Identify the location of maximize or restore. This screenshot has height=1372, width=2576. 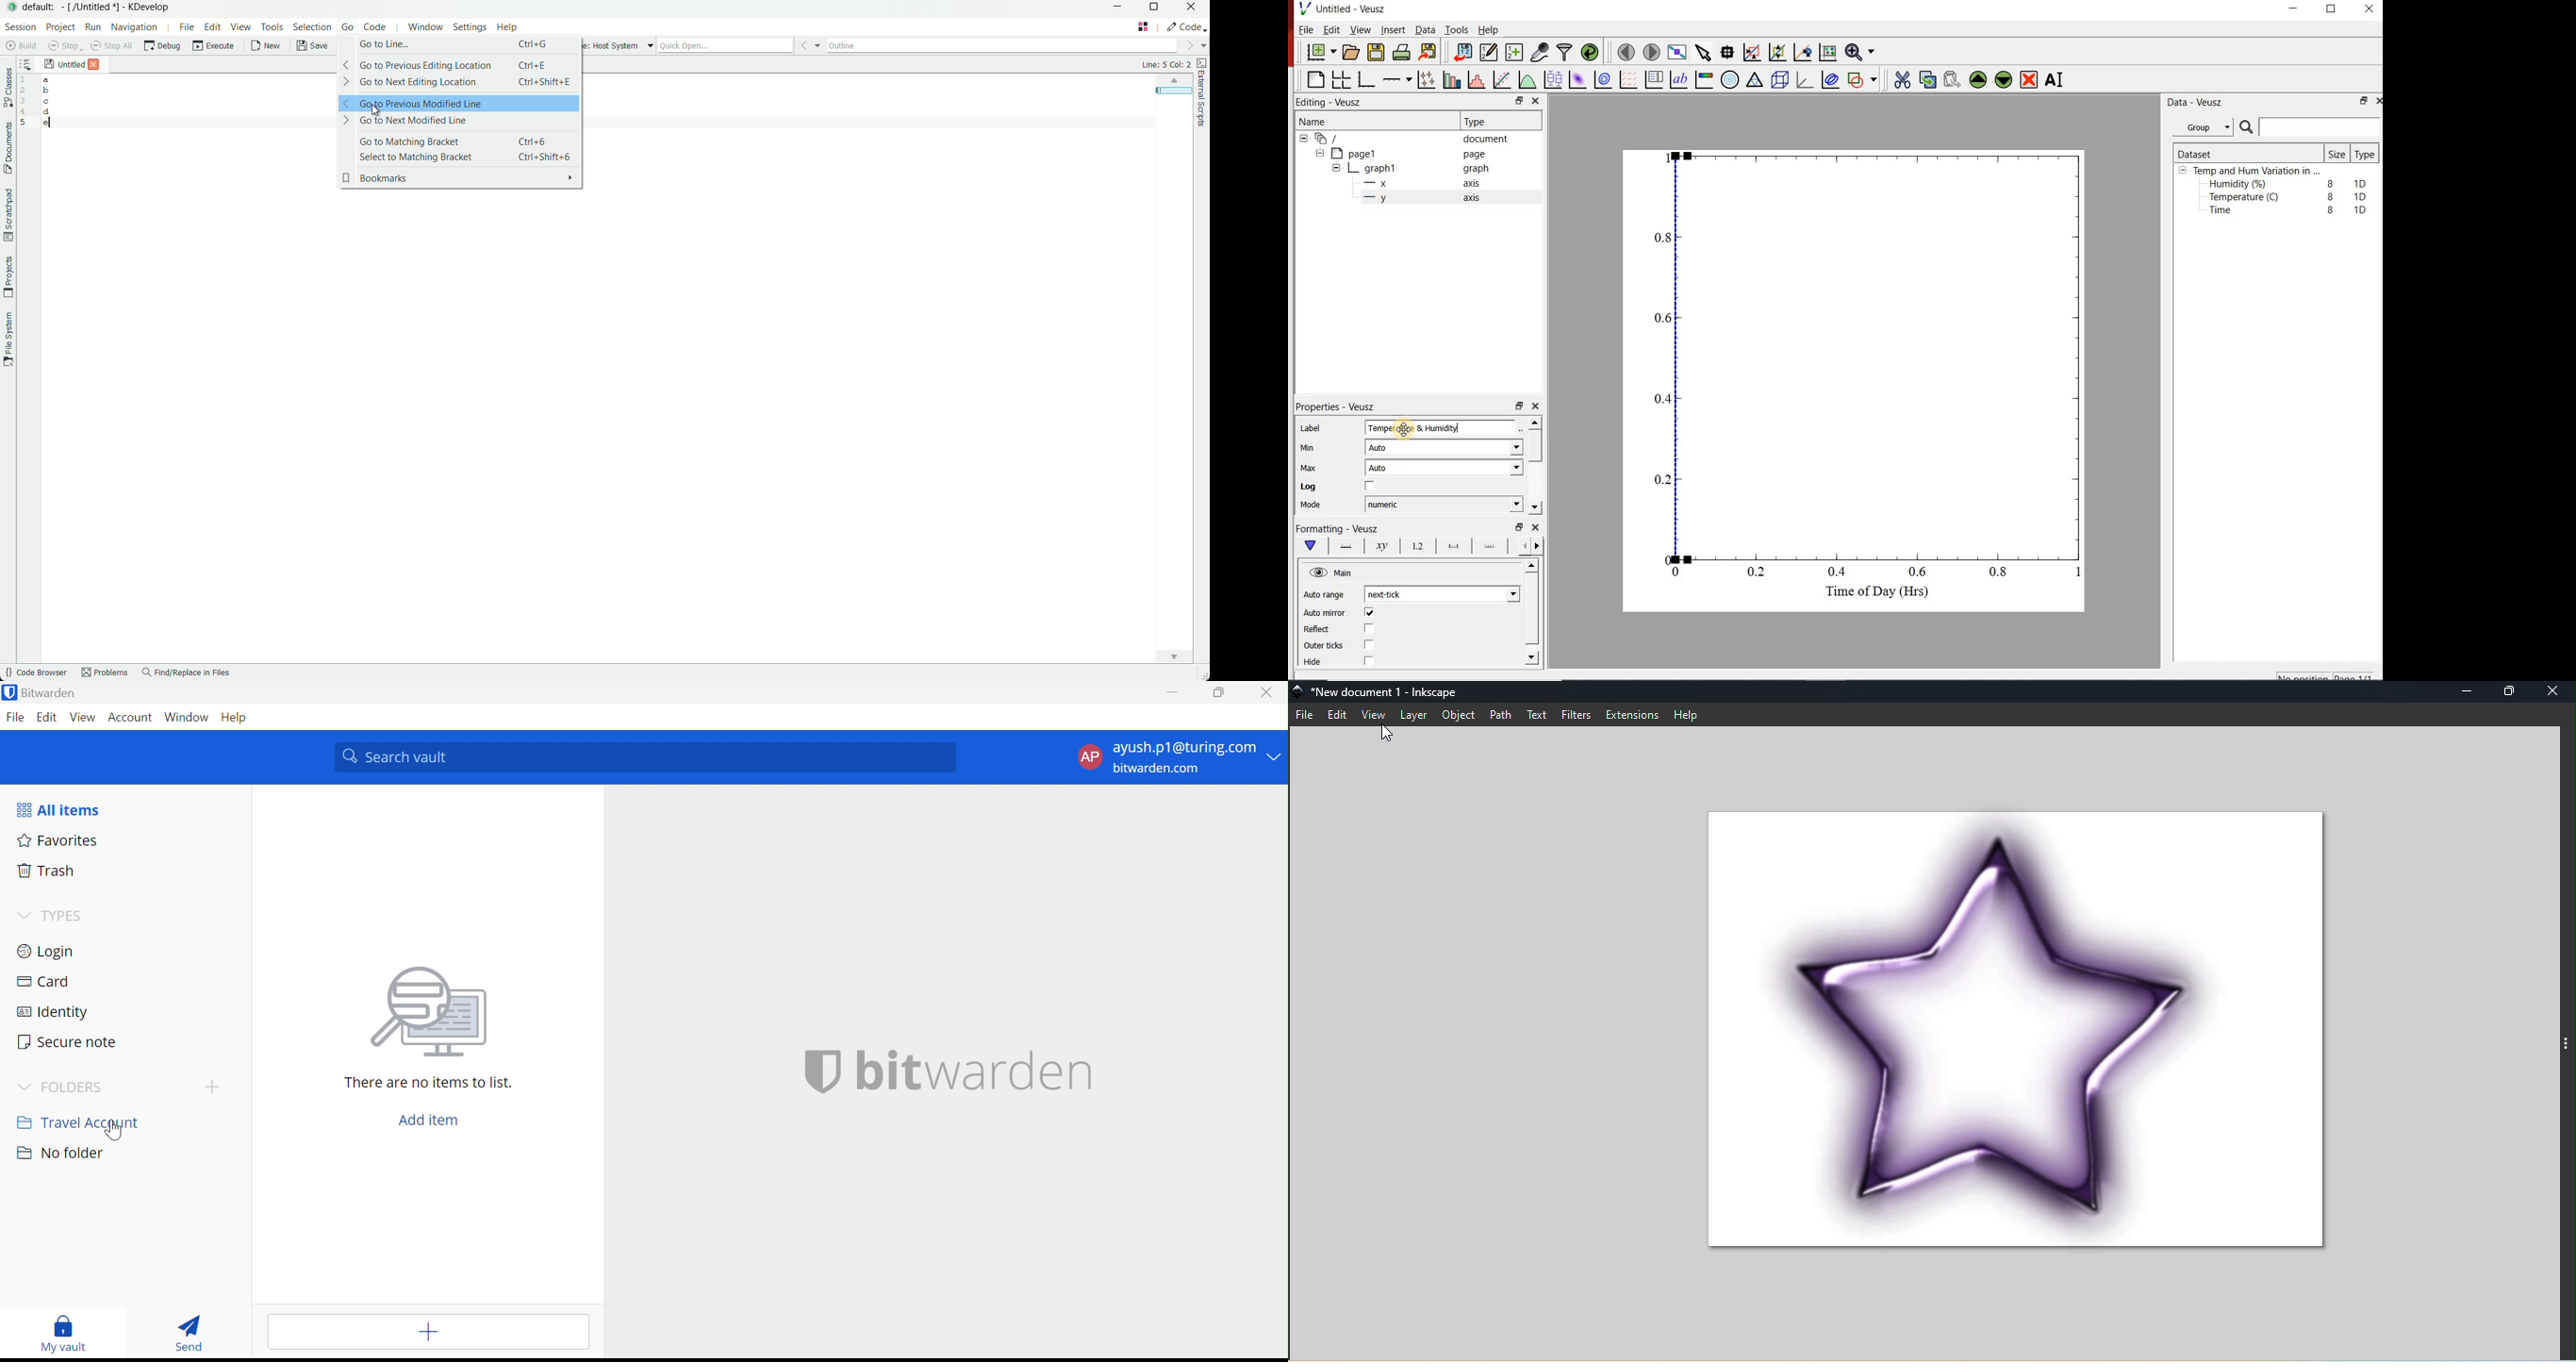
(1155, 8).